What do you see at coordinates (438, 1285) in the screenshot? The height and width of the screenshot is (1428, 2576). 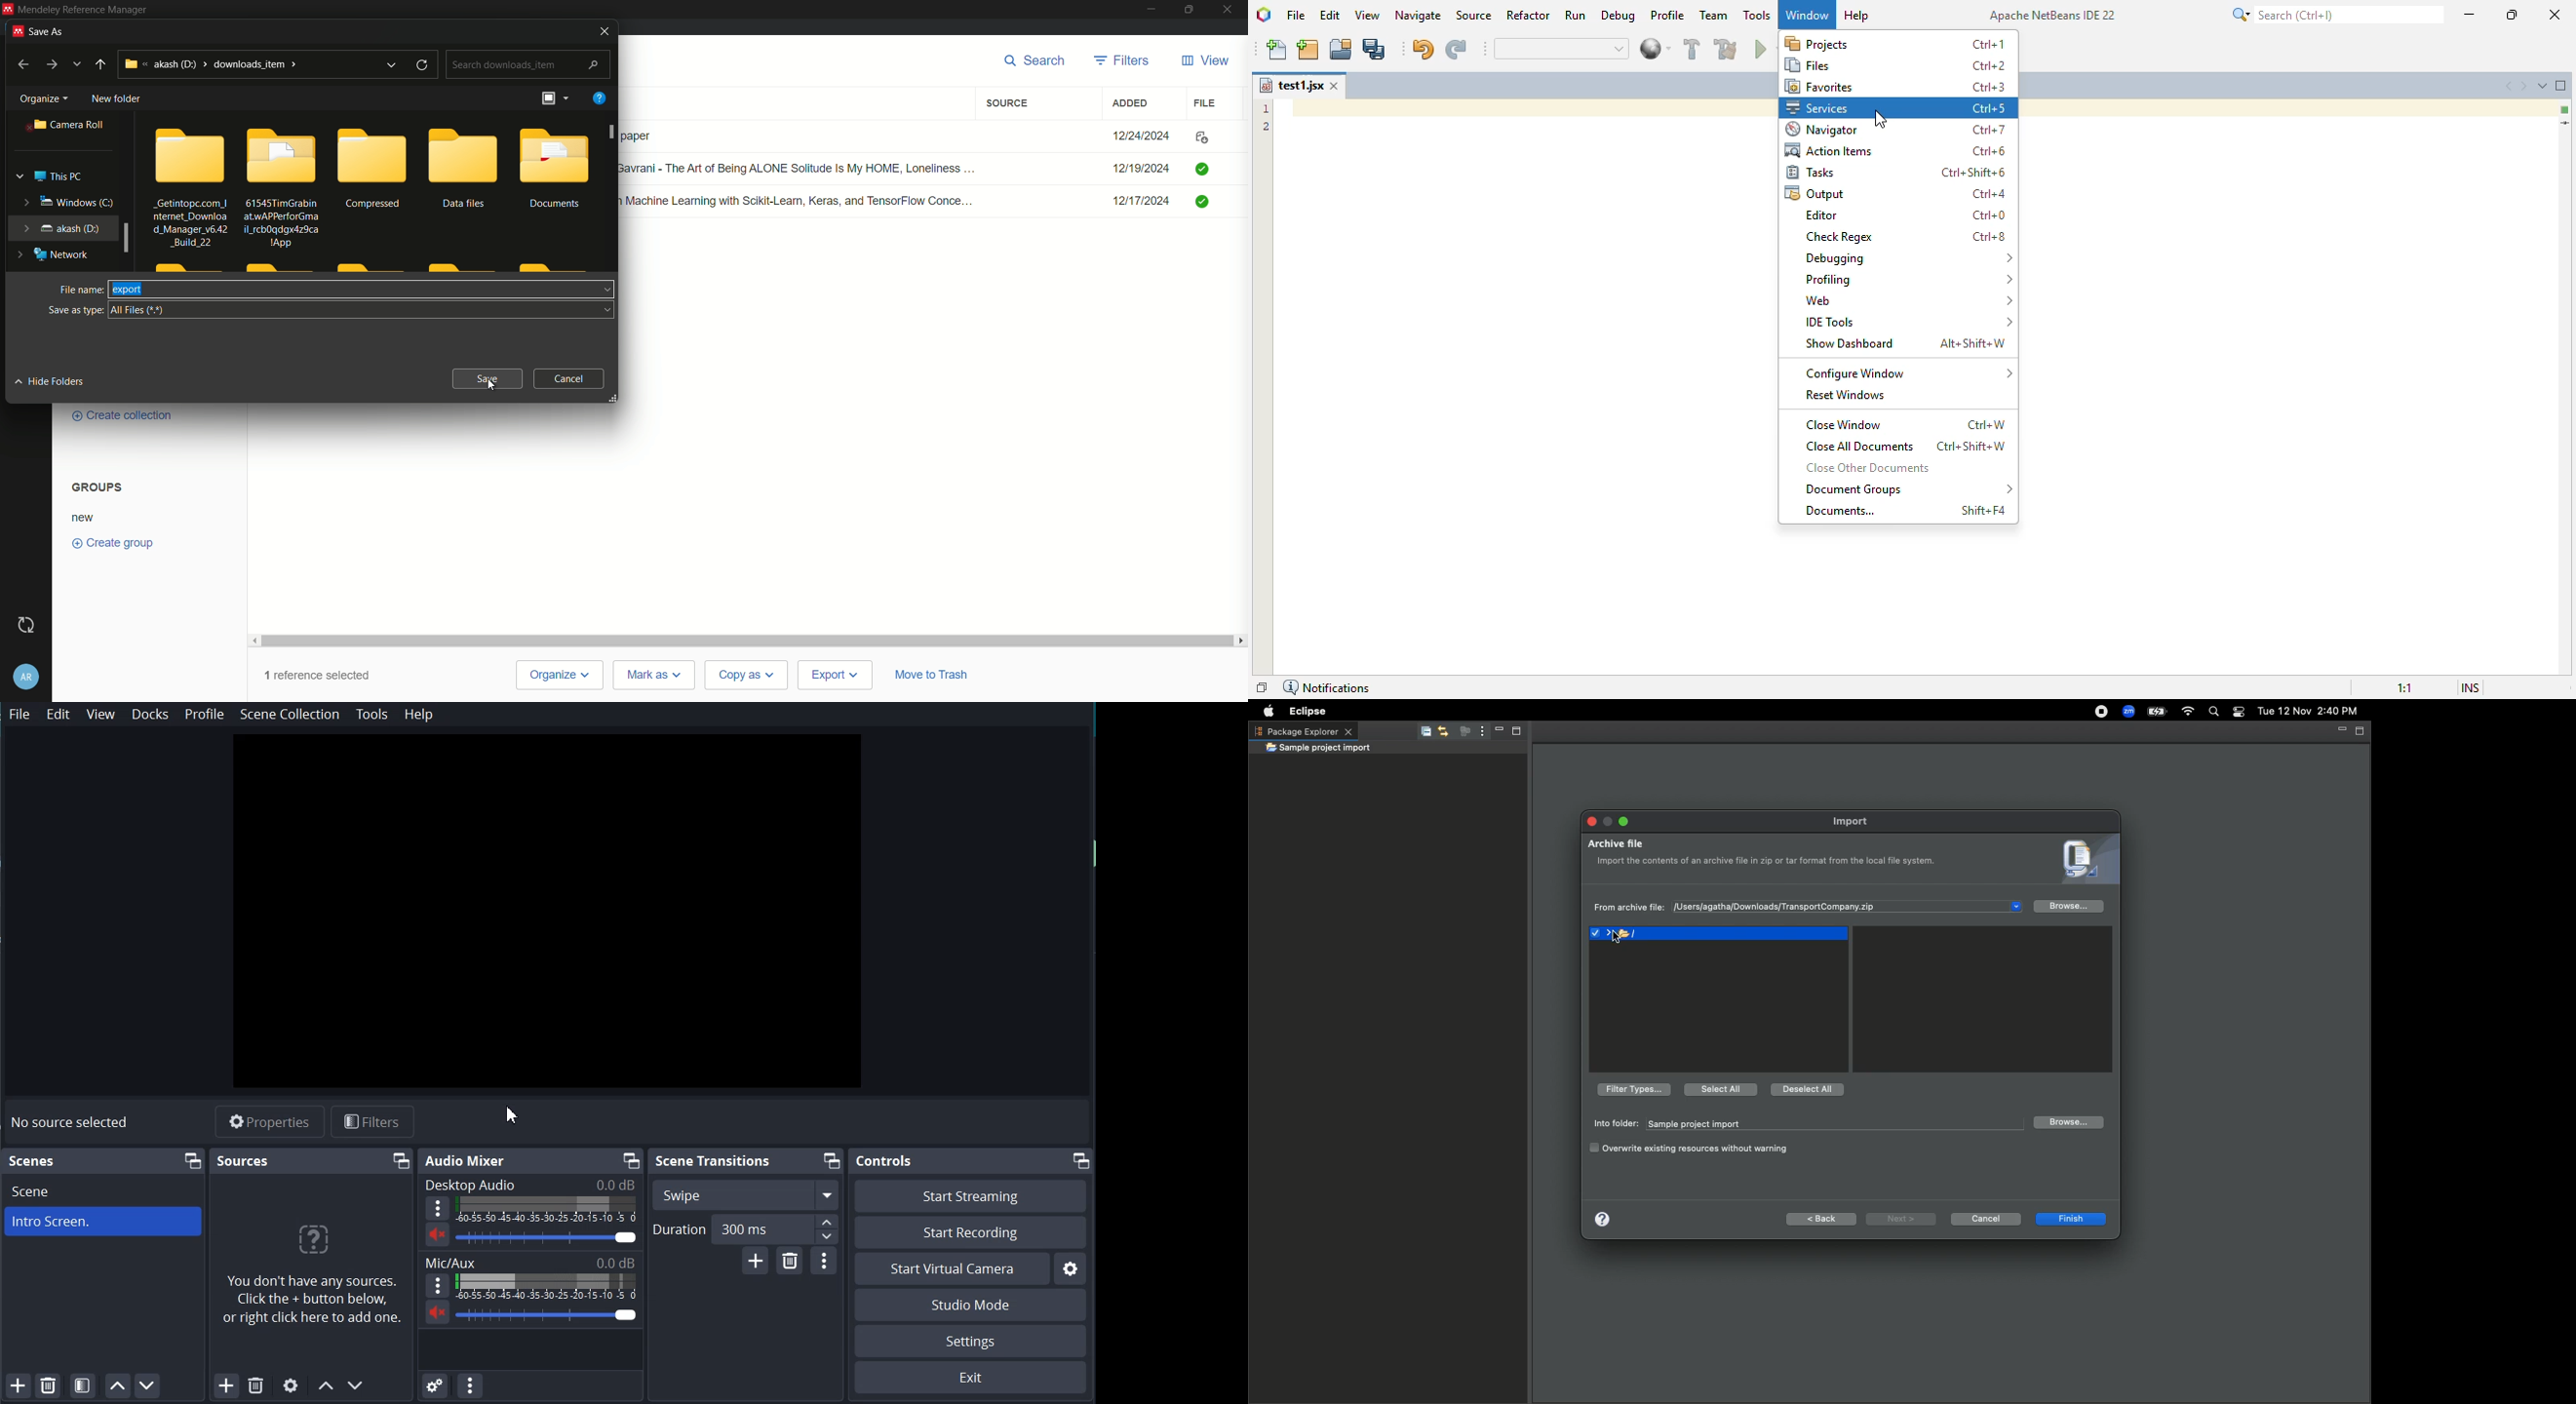 I see `More` at bounding box center [438, 1285].